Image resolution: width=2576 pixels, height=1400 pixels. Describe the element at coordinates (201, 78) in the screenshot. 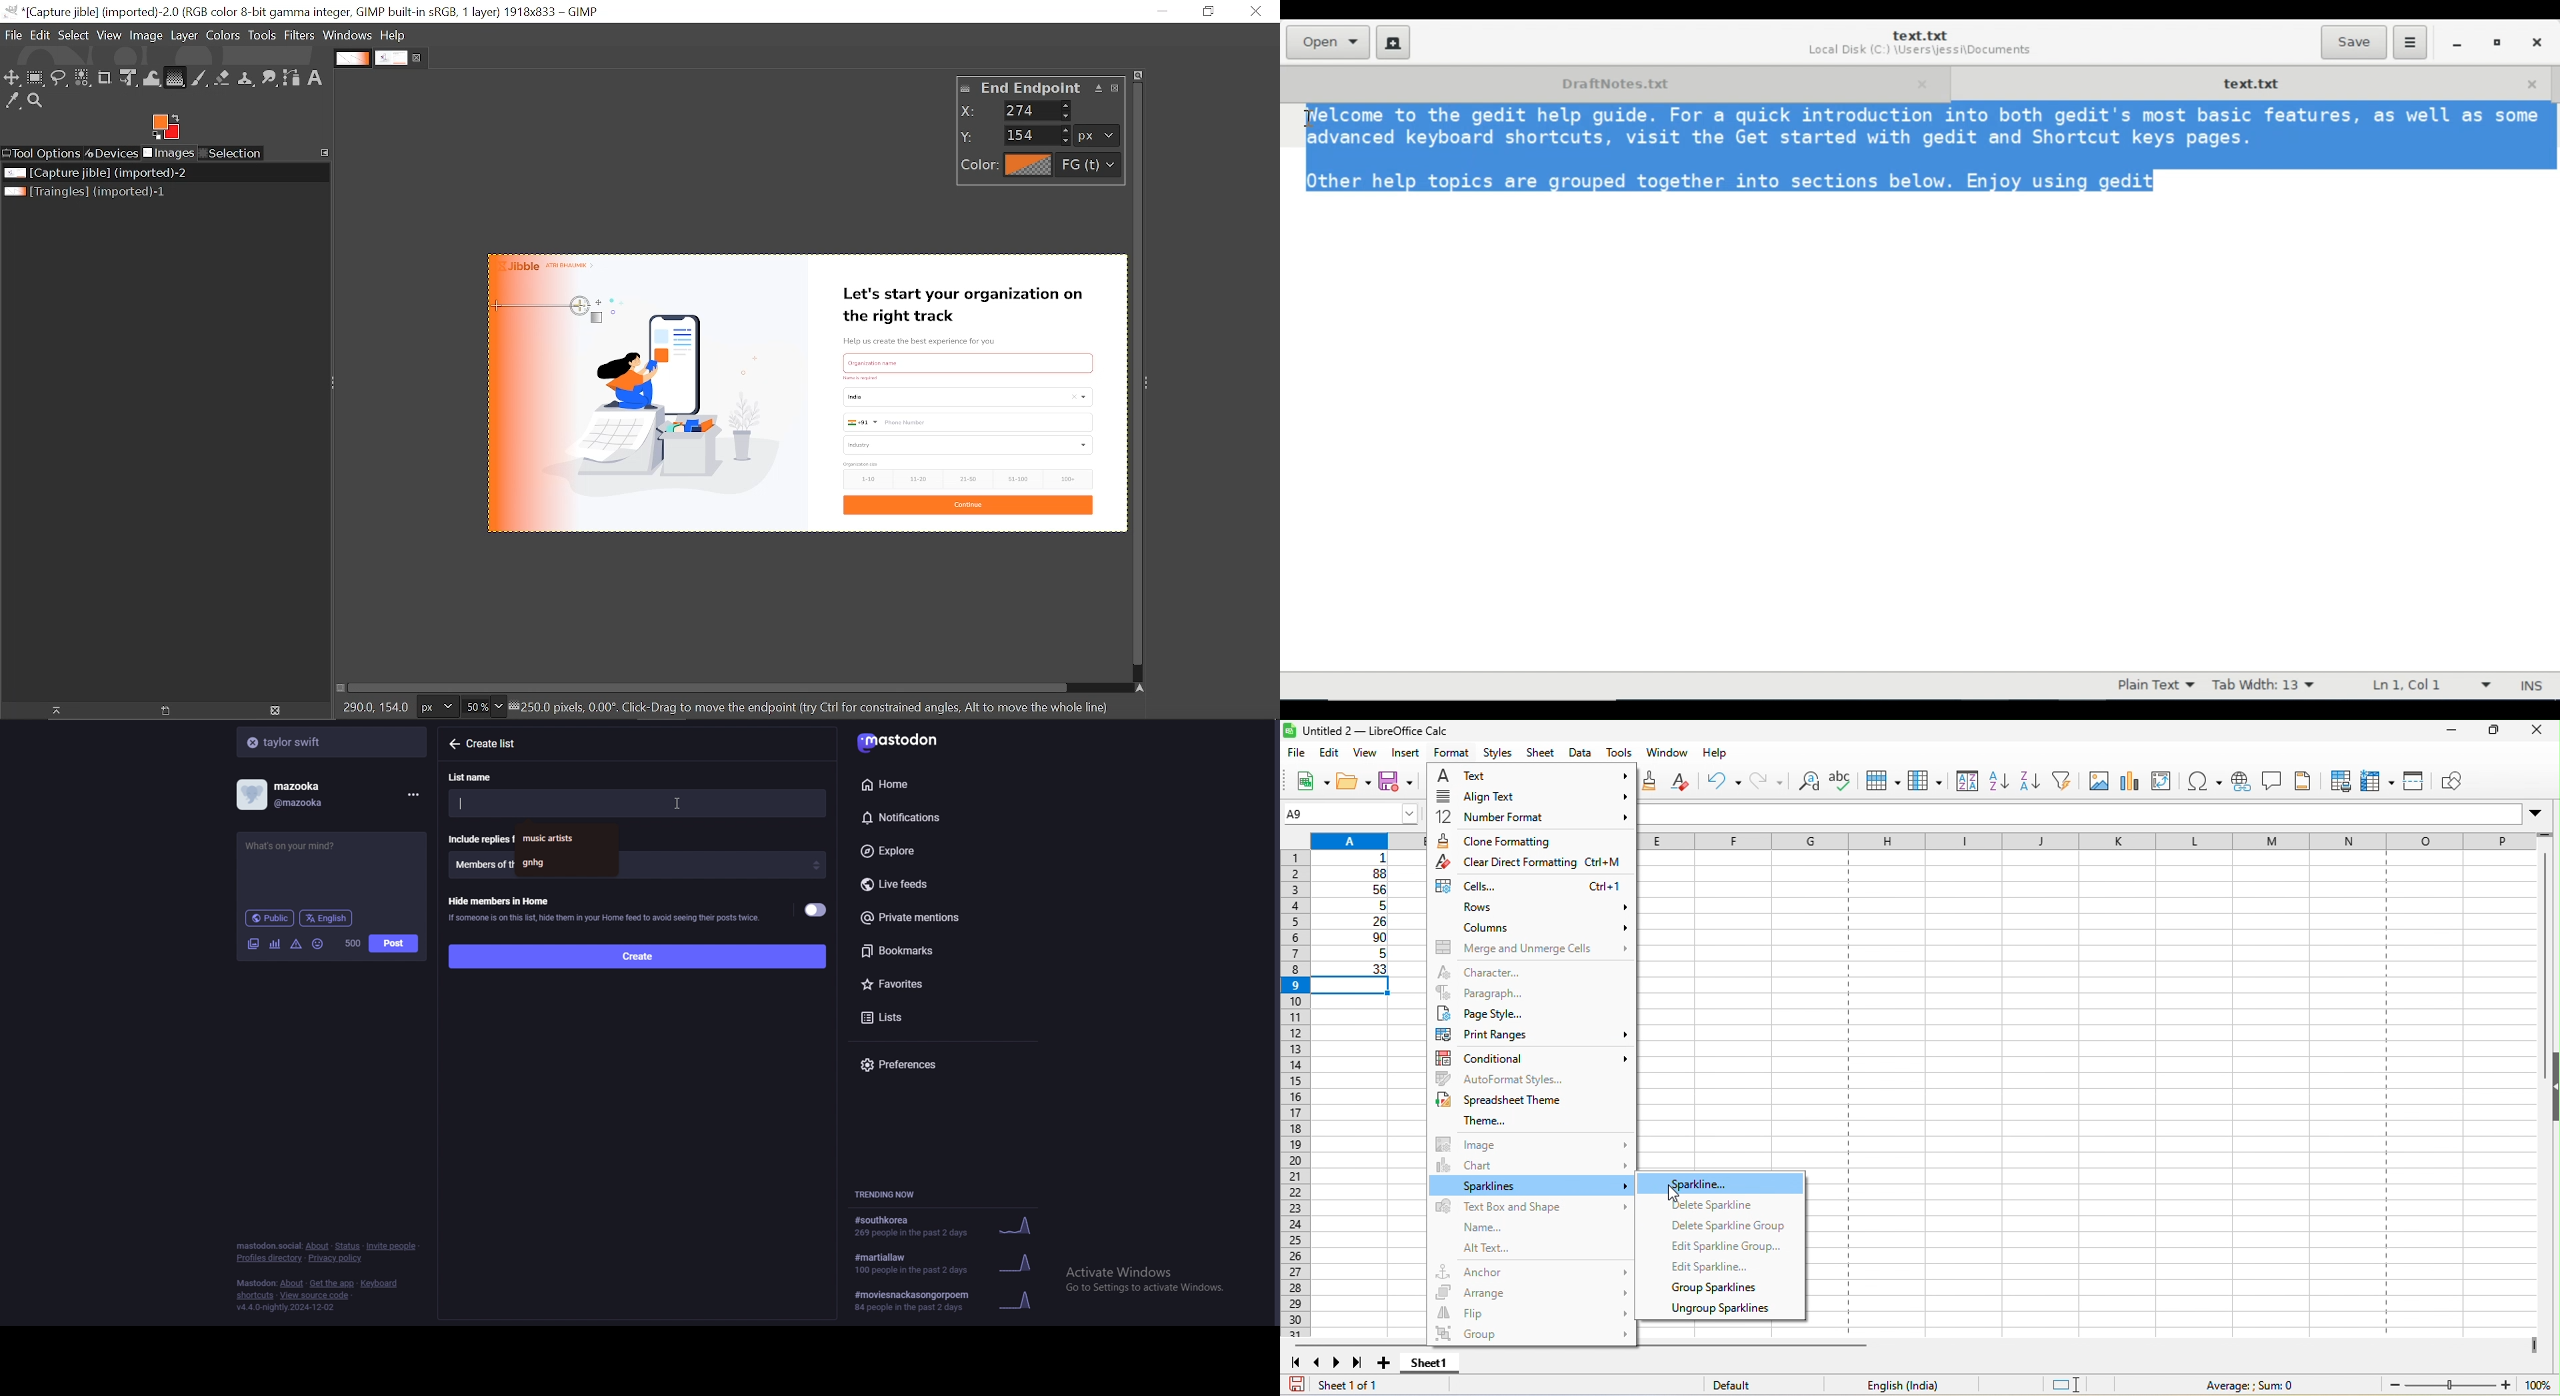

I see `Paintbrush tool` at that location.